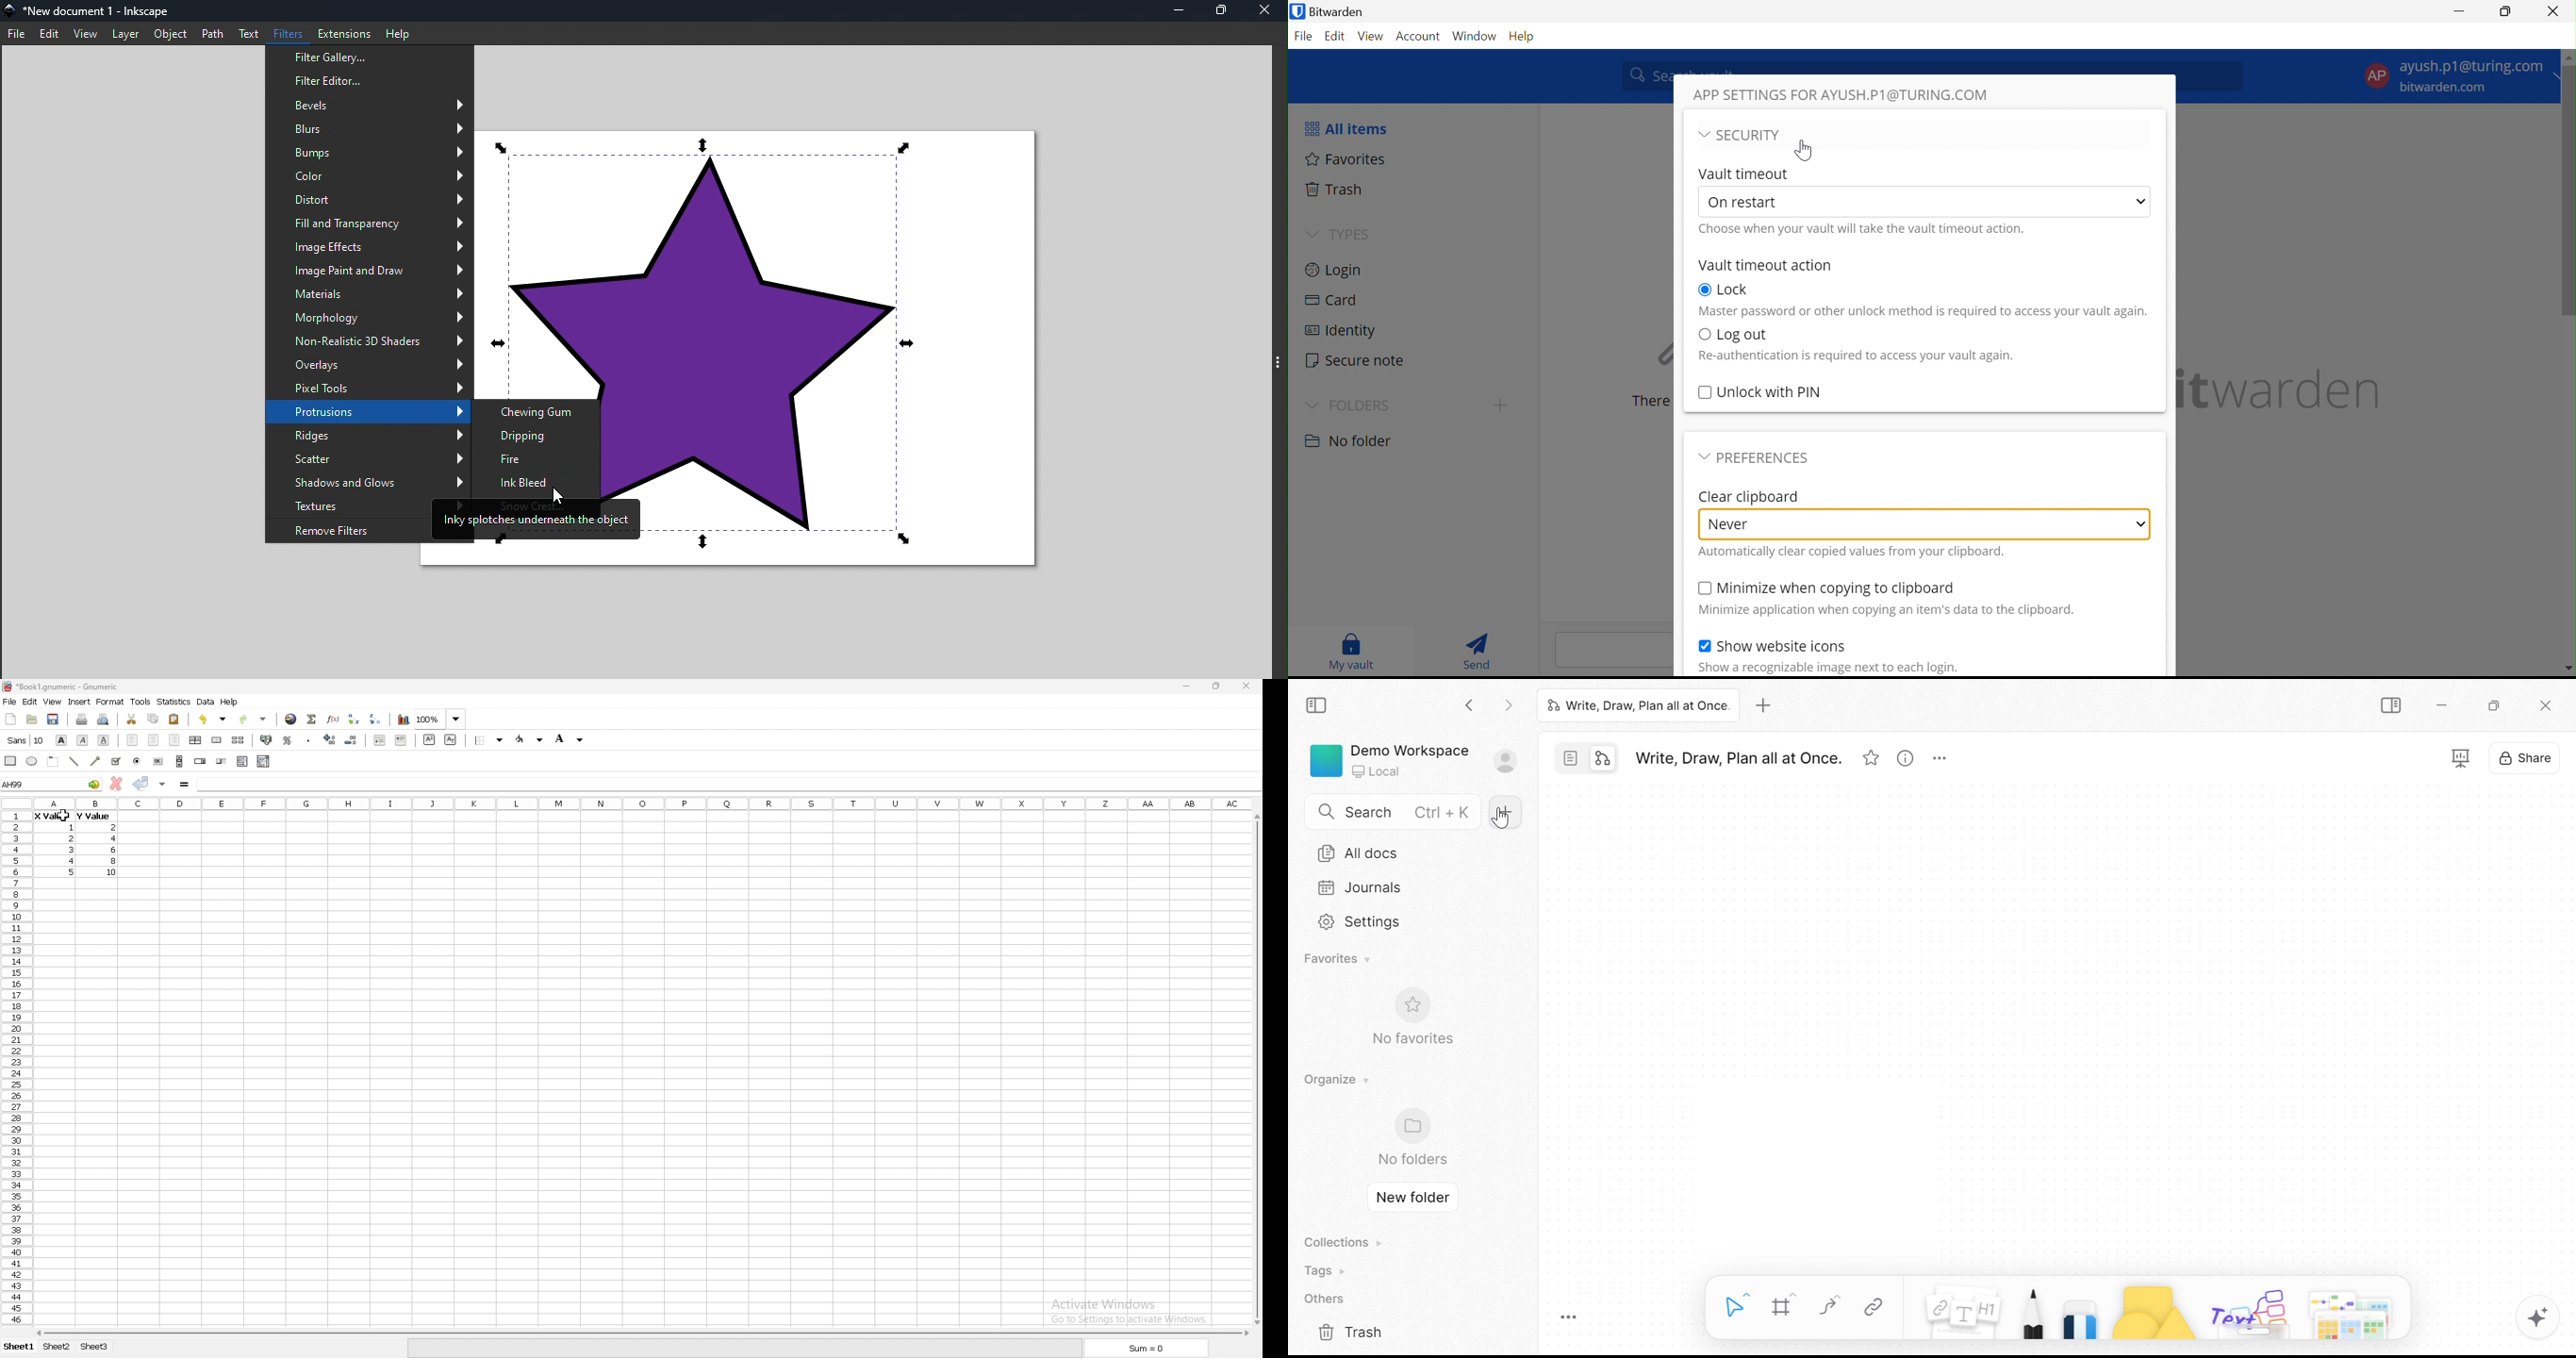  What do you see at coordinates (1358, 853) in the screenshot?
I see `All docs` at bounding box center [1358, 853].